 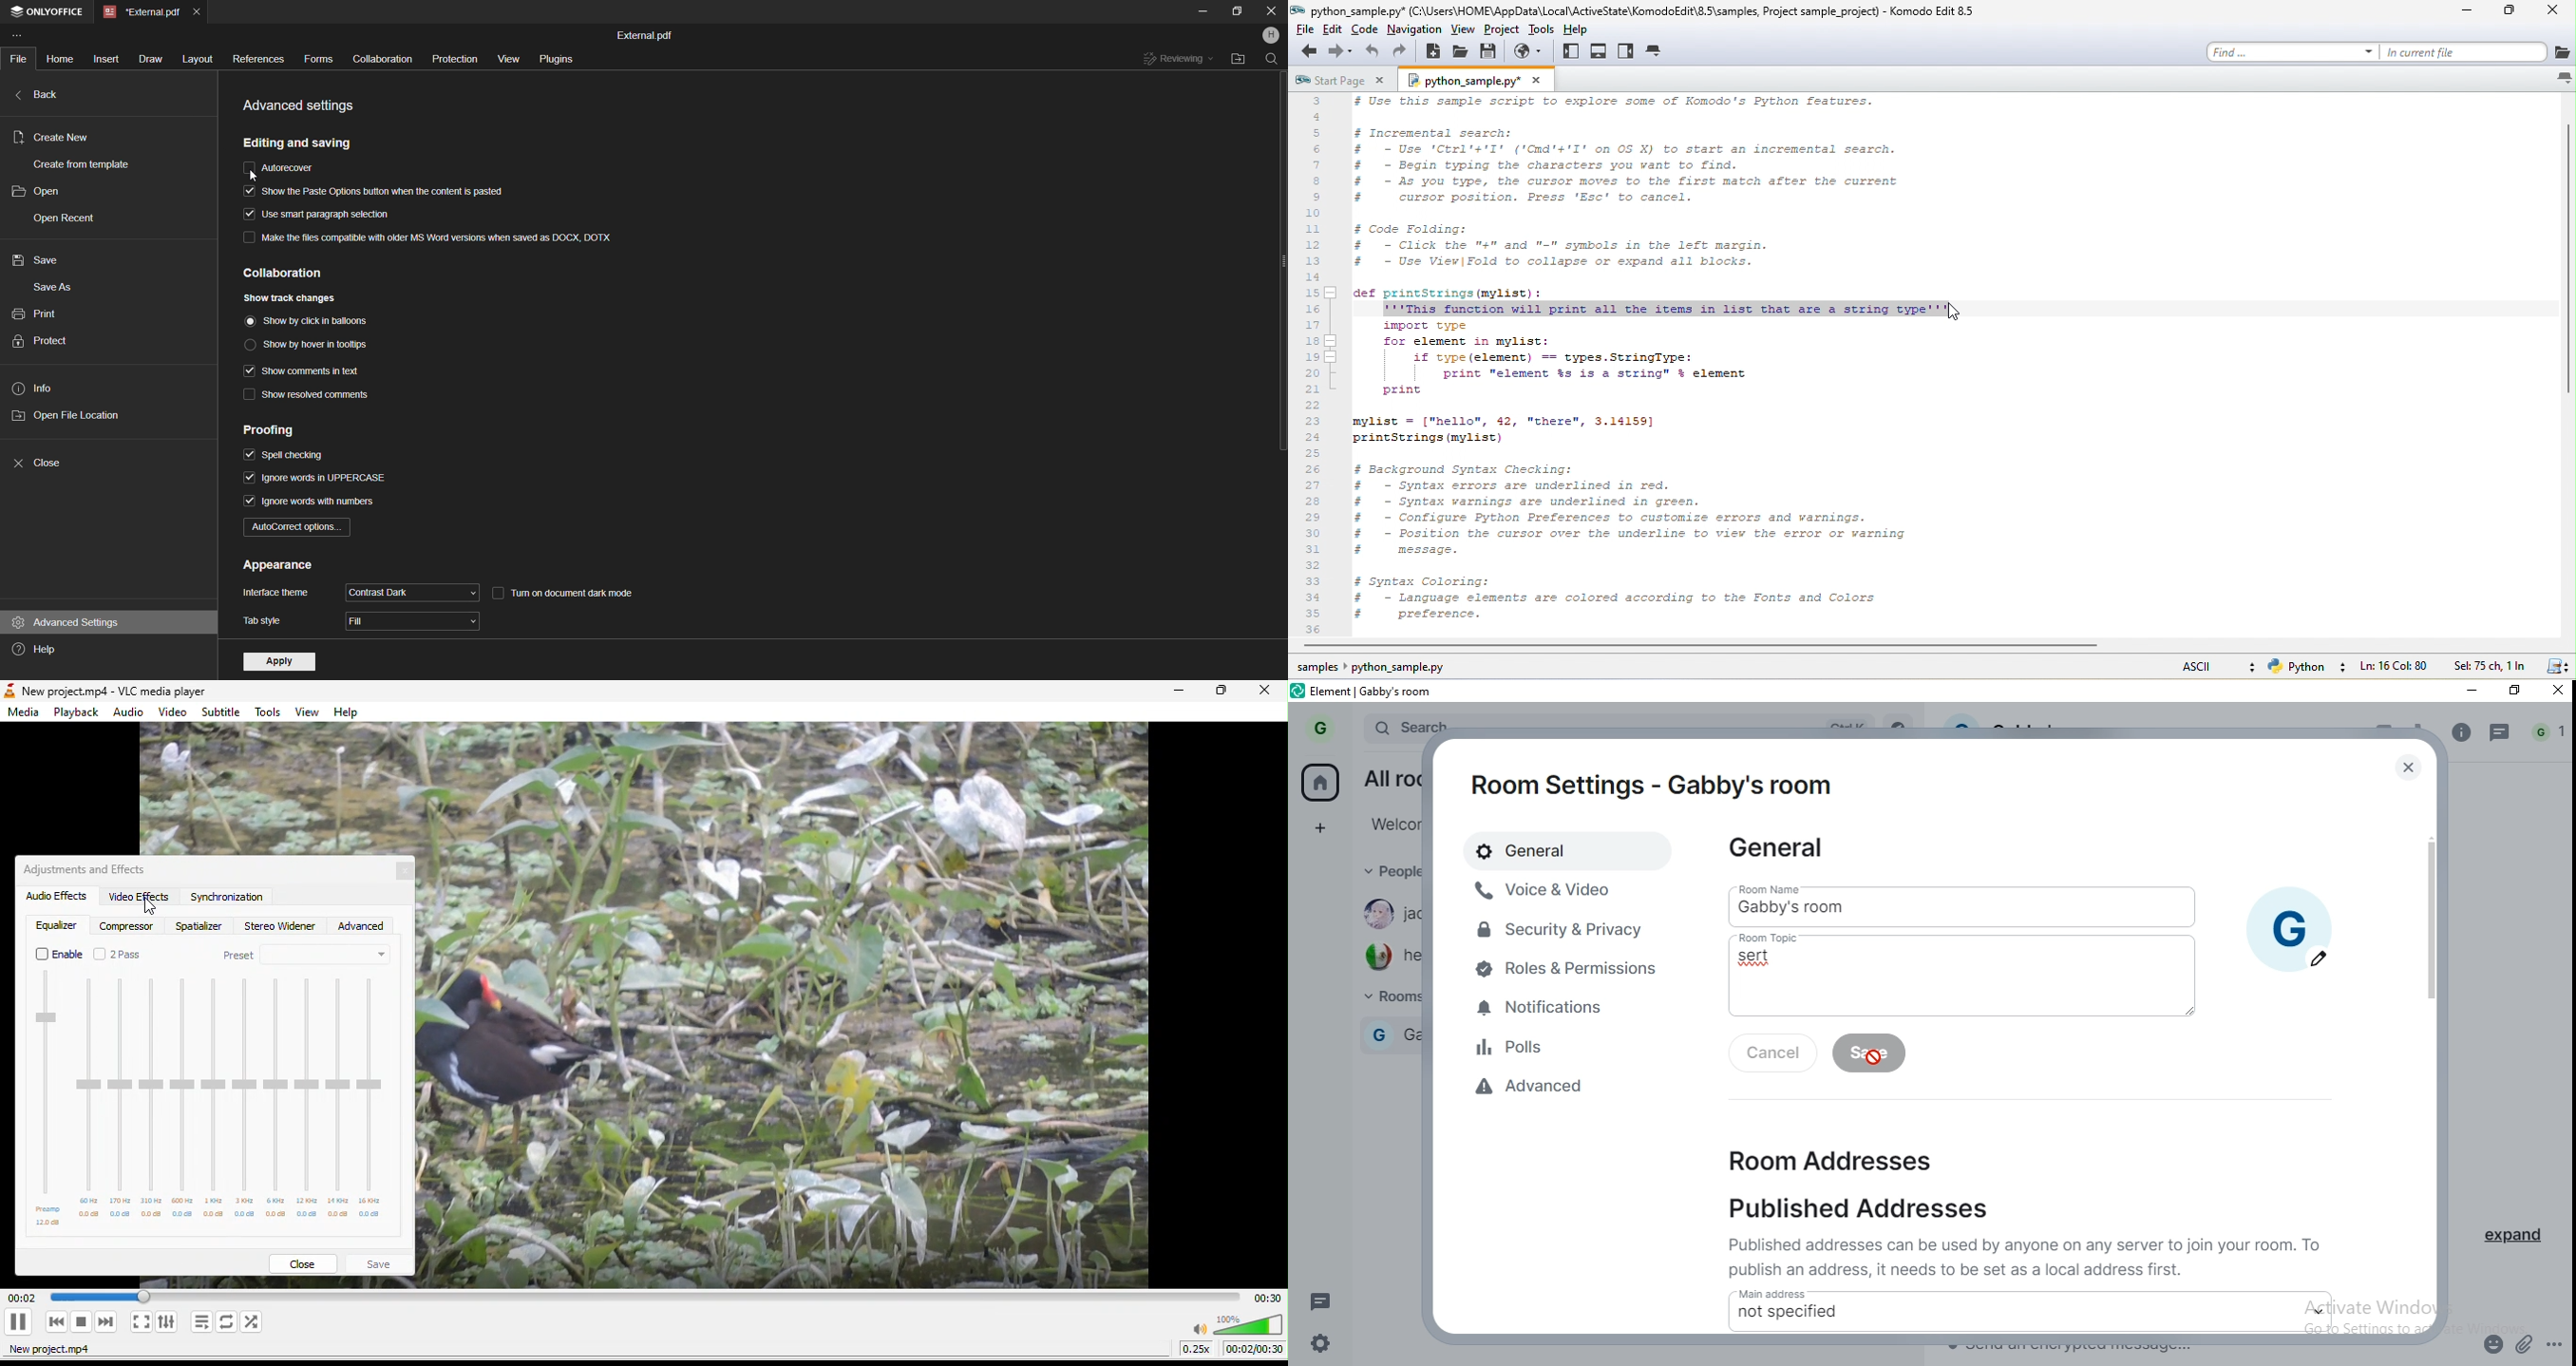 What do you see at coordinates (1203, 11) in the screenshot?
I see `Mimize` at bounding box center [1203, 11].